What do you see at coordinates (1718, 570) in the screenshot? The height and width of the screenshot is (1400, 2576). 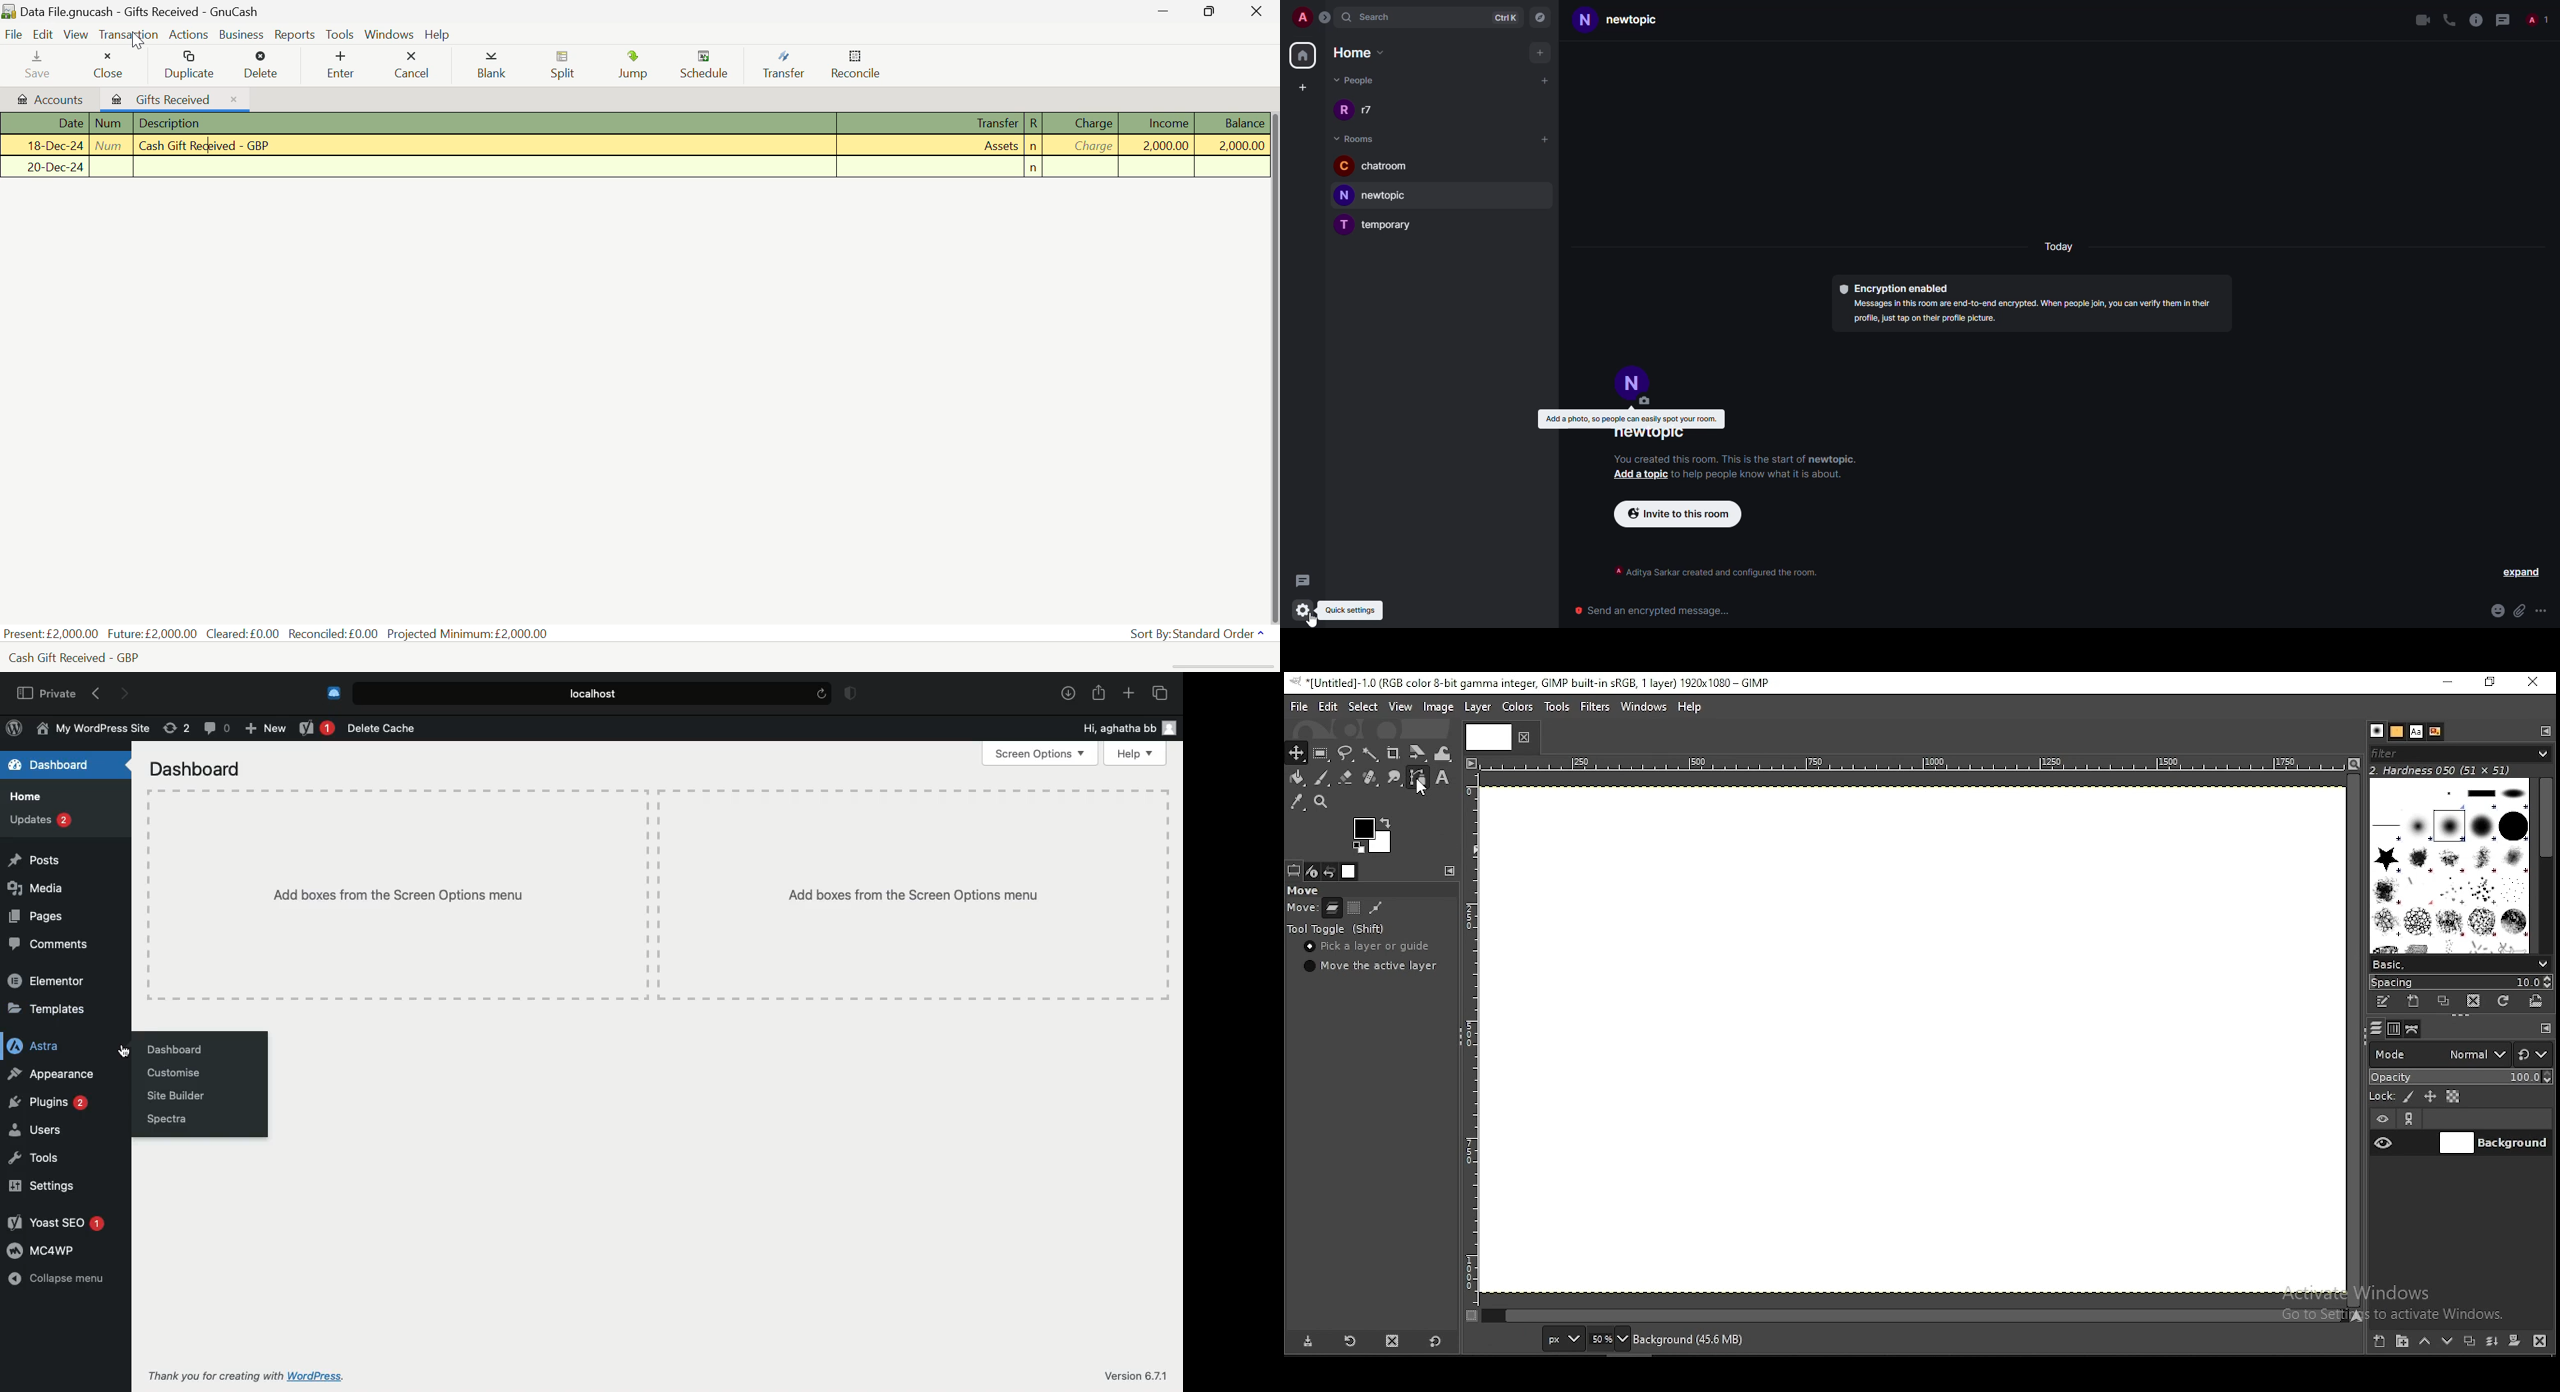 I see `info` at bounding box center [1718, 570].